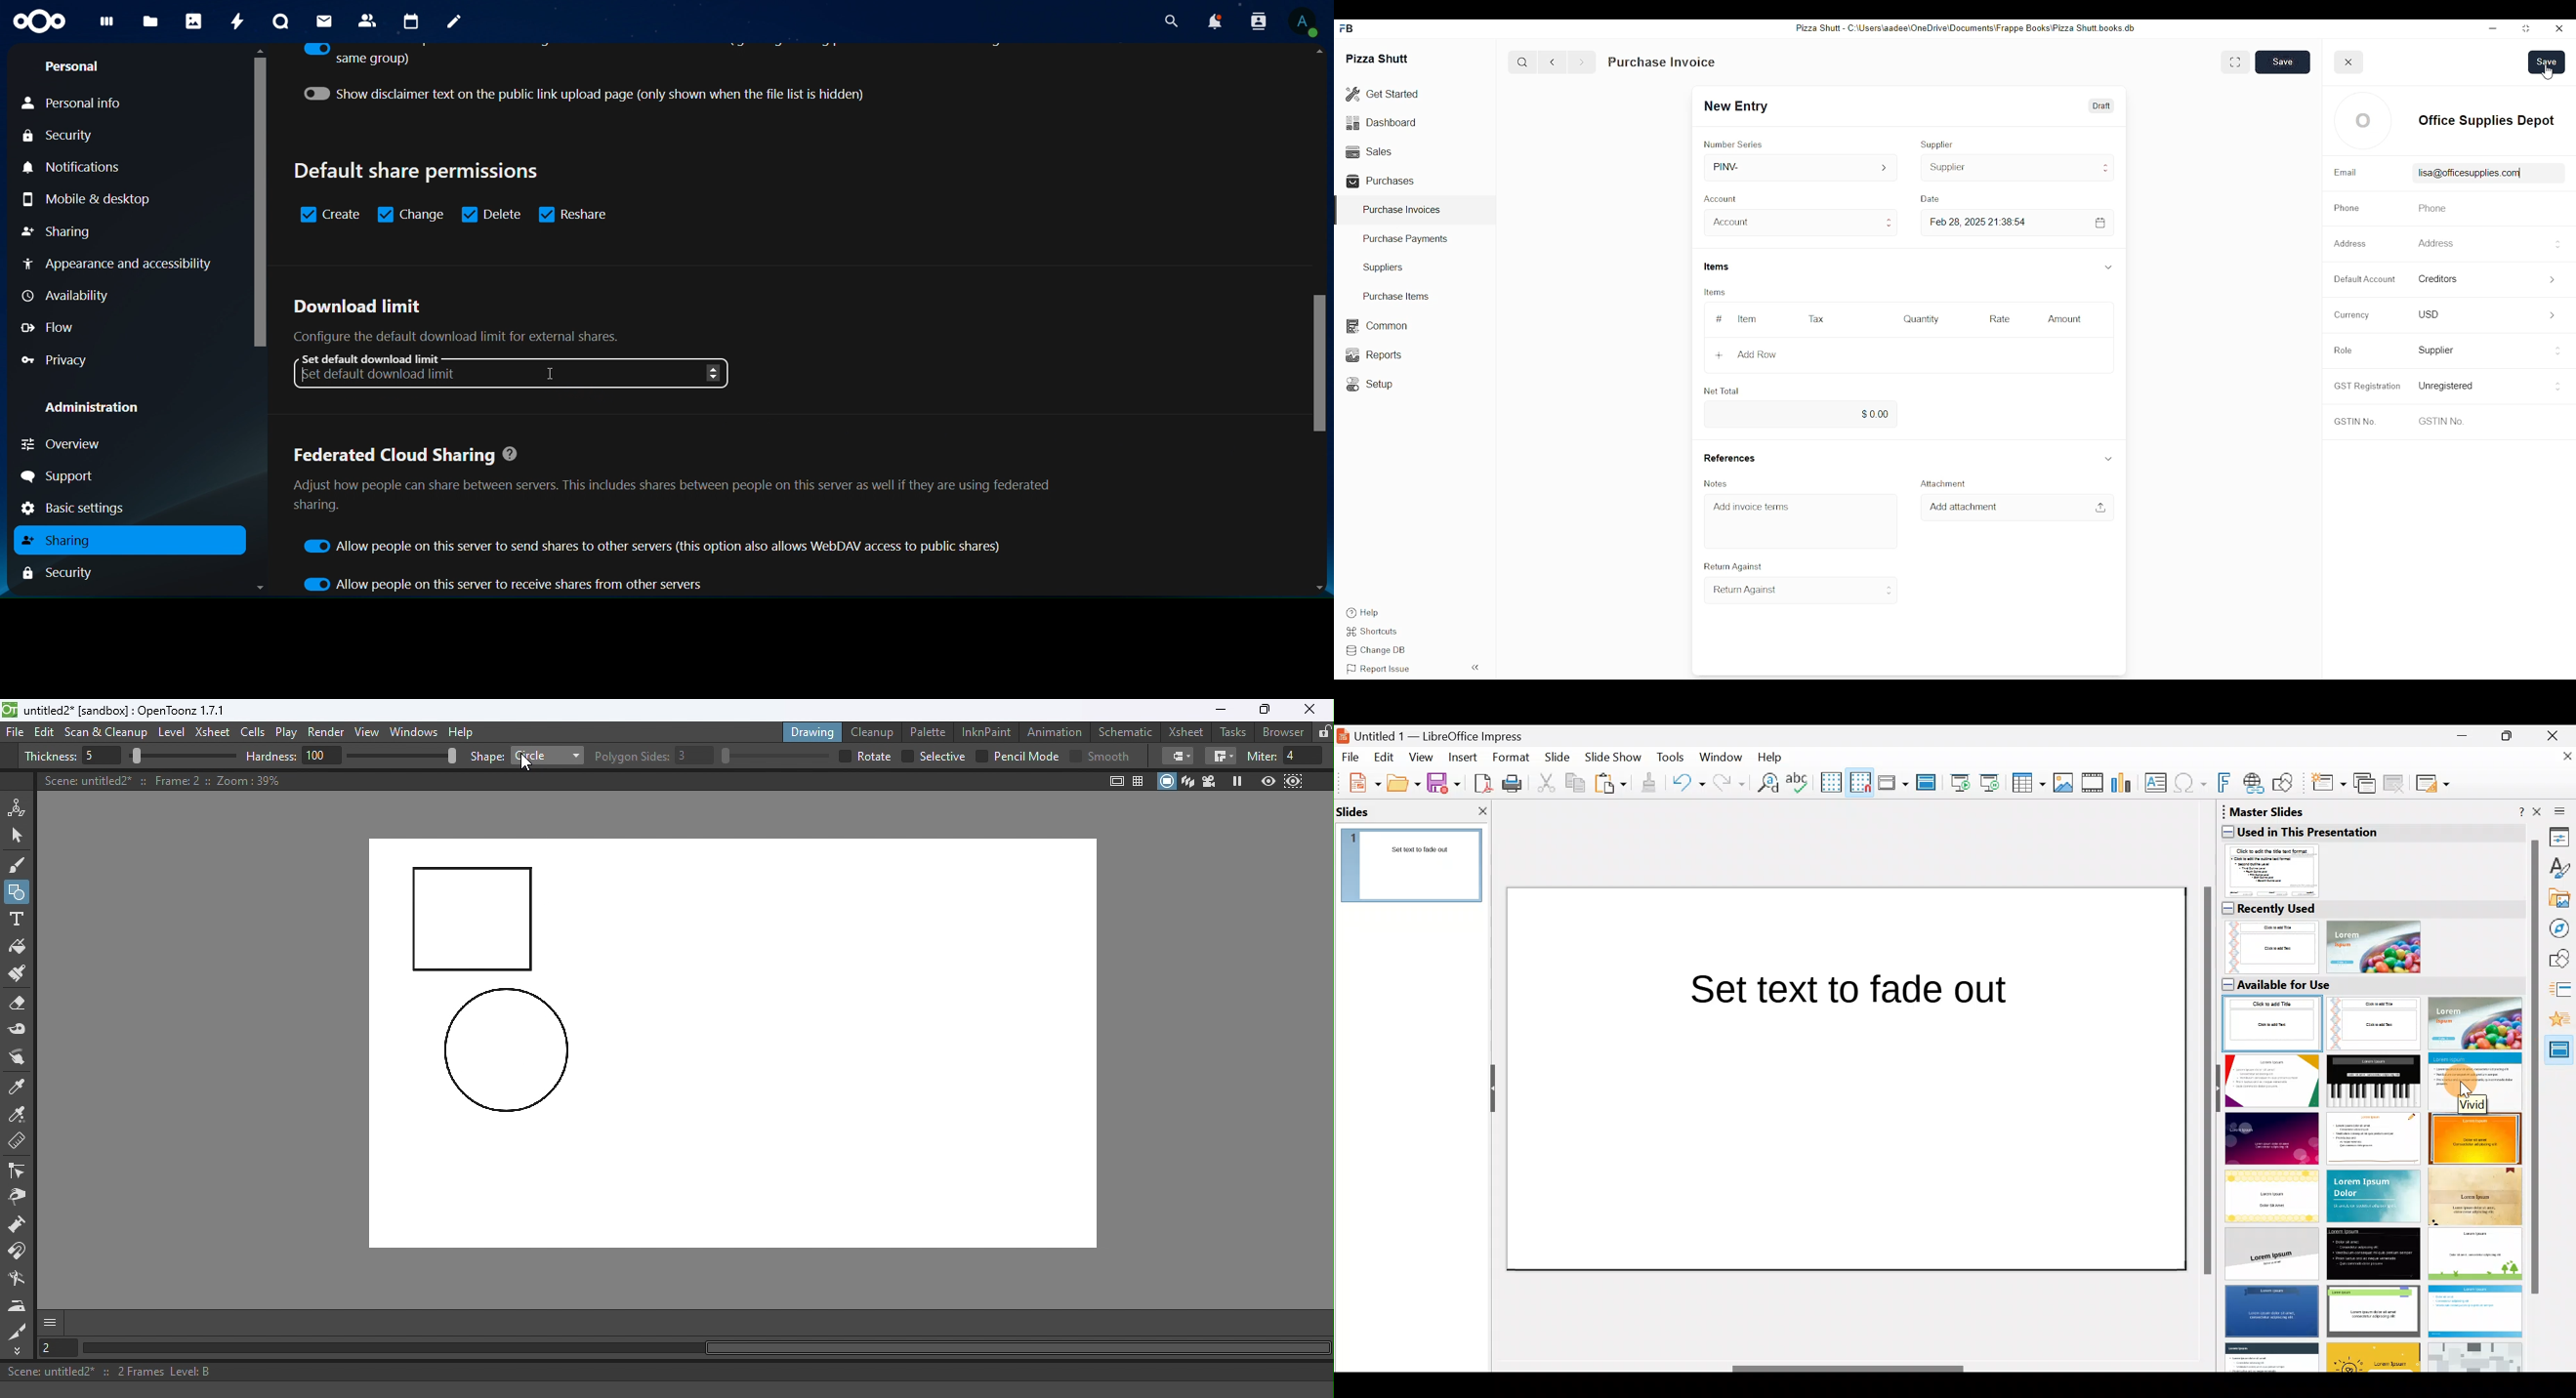 The width and height of the screenshot is (2576, 1400). Describe the element at coordinates (554, 379) in the screenshot. I see `Cursor` at that location.